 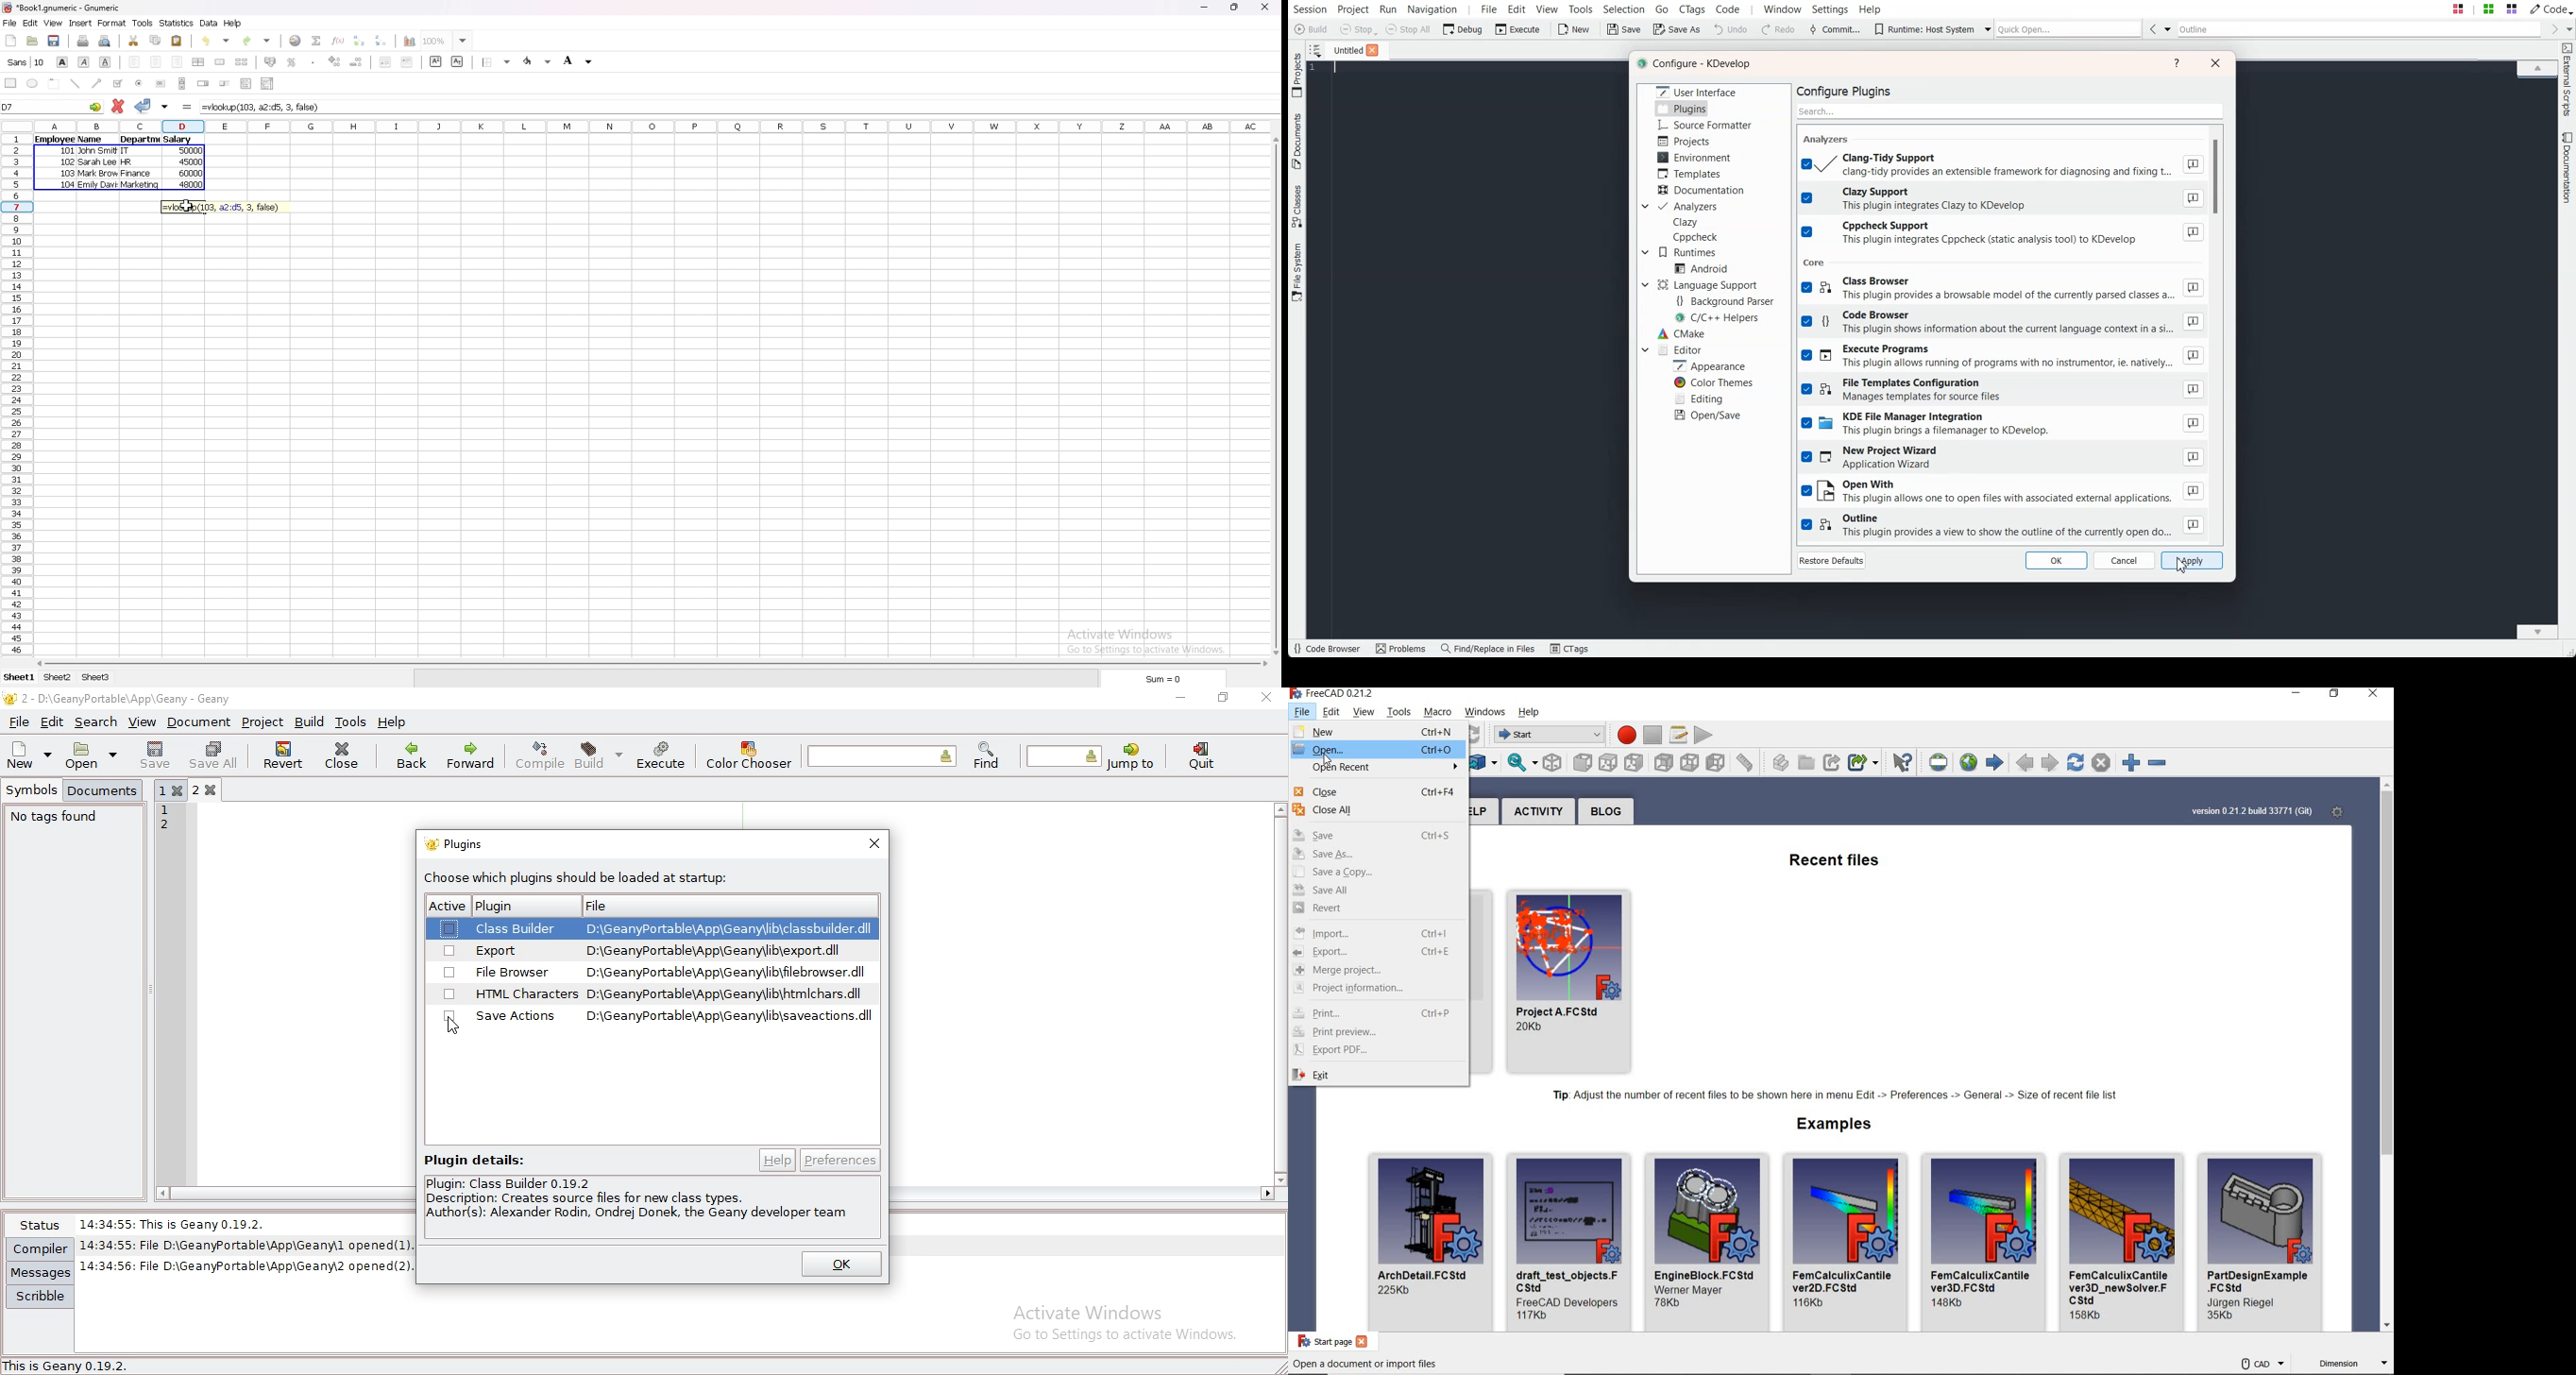 I want to click on SAVE, so click(x=1333, y=837).